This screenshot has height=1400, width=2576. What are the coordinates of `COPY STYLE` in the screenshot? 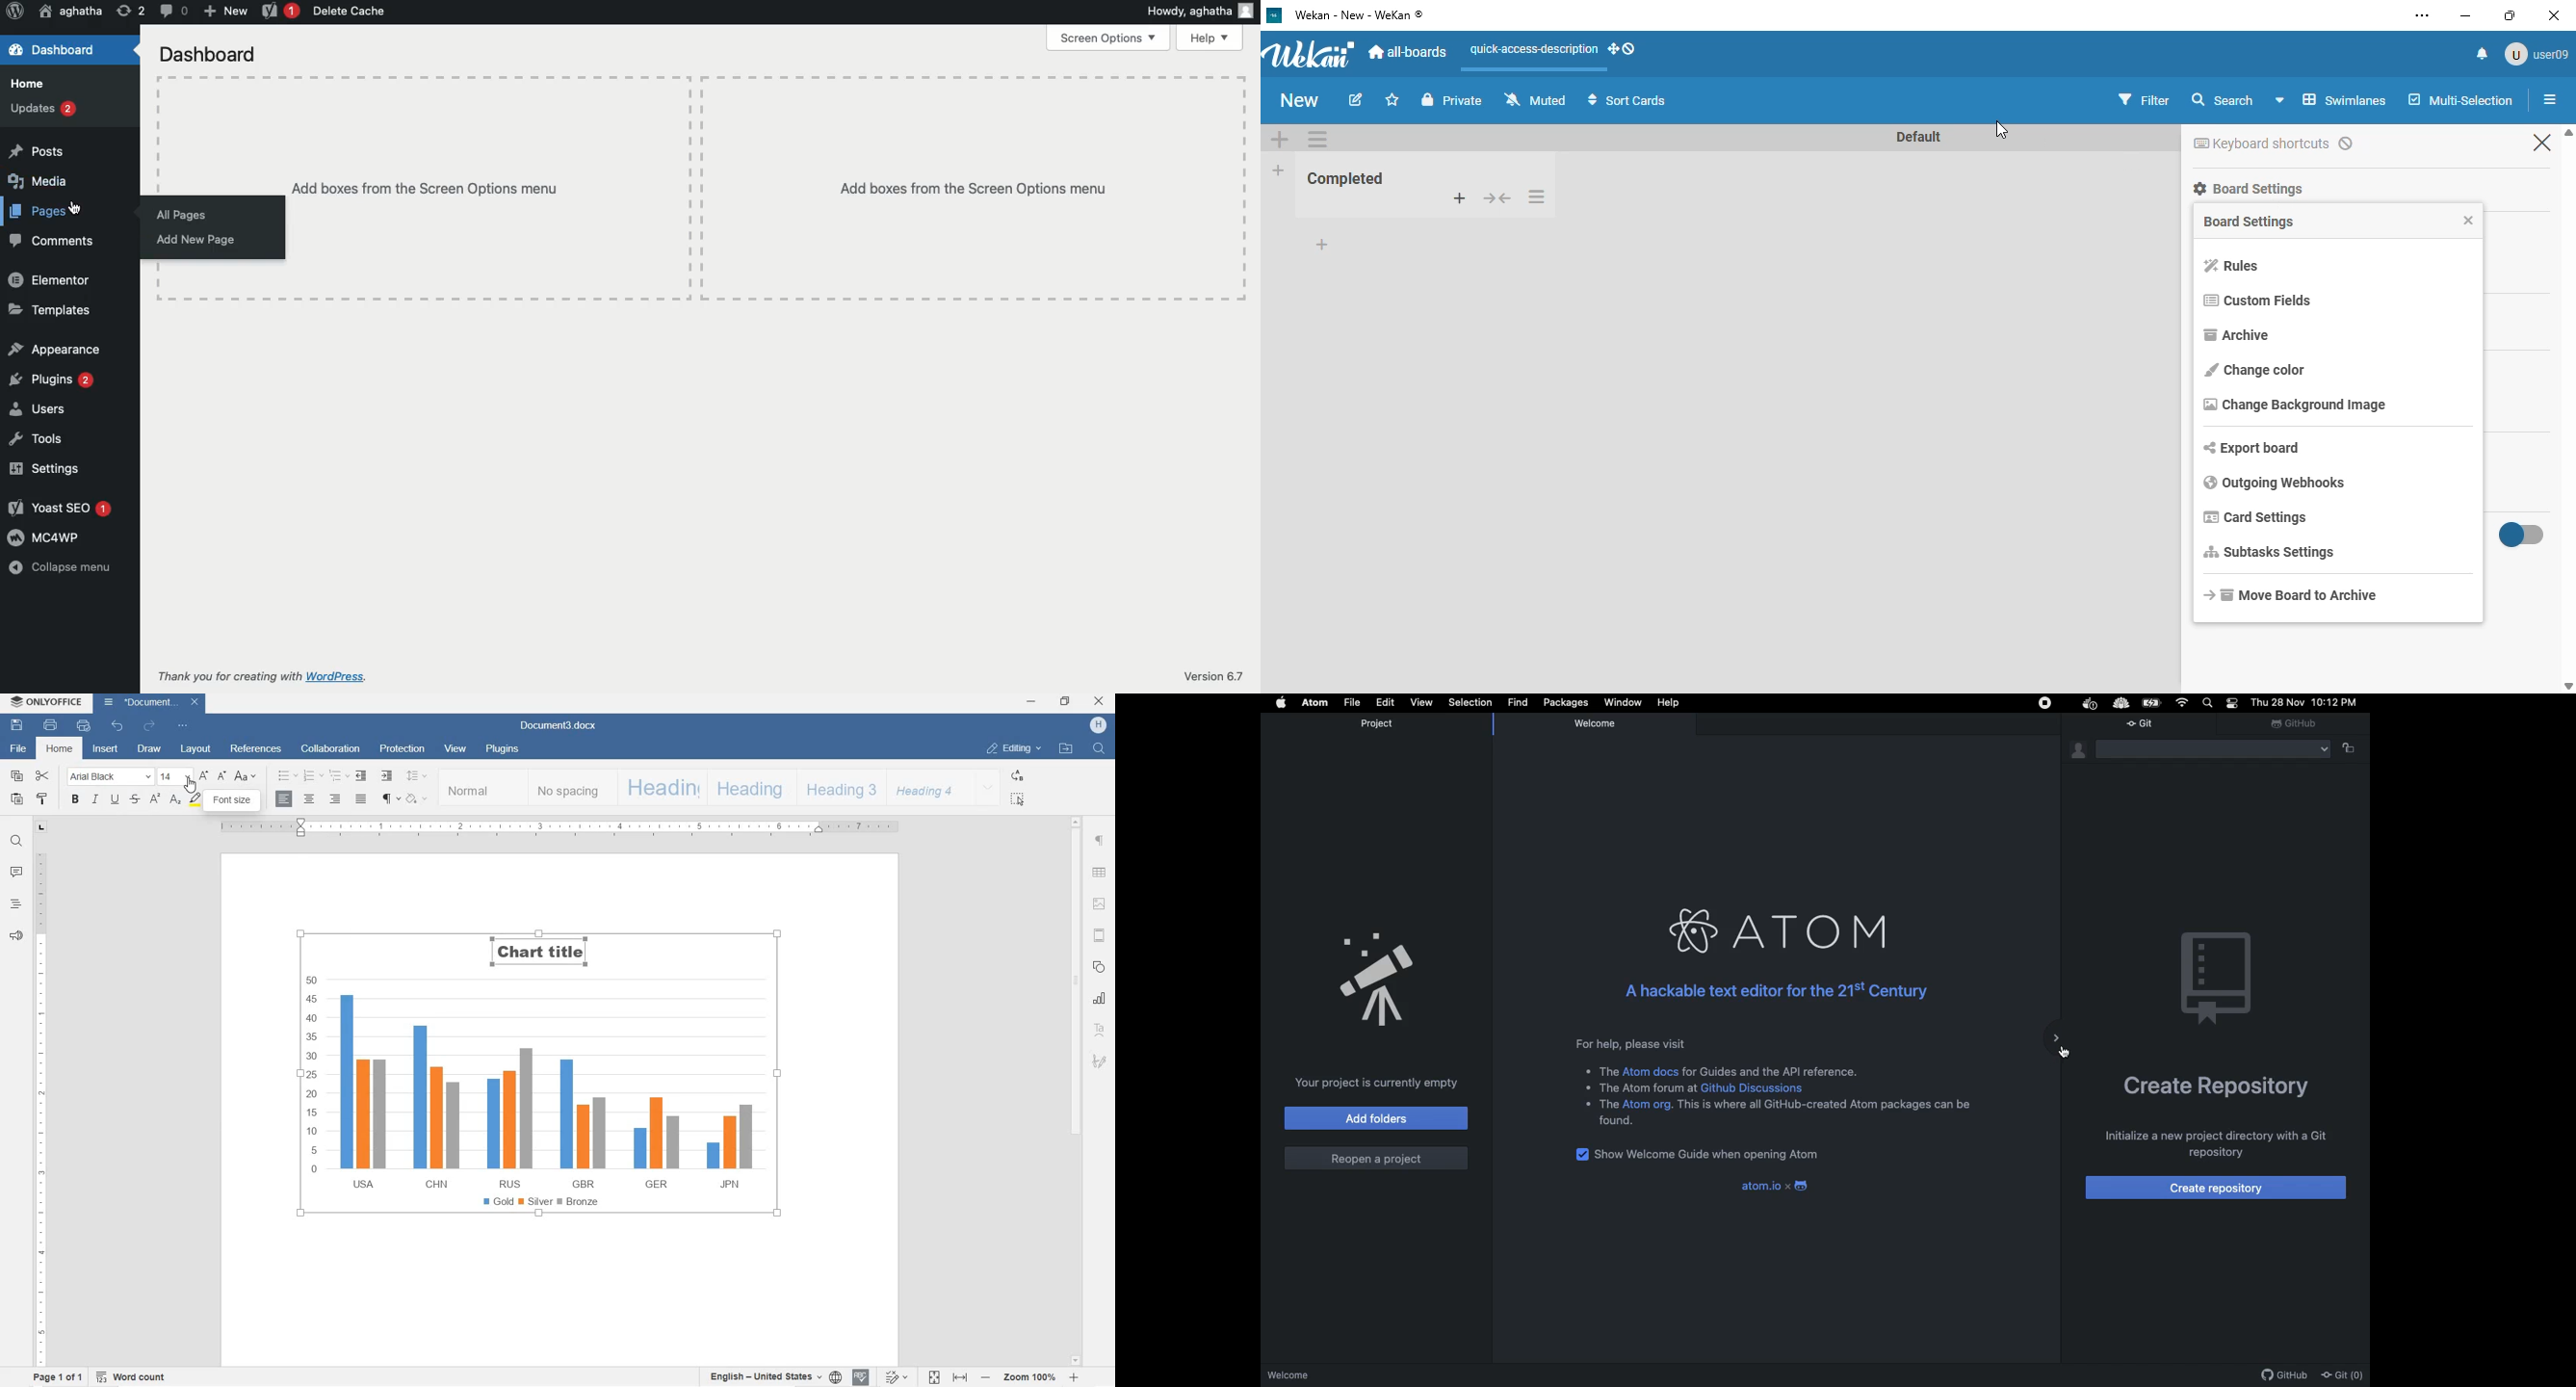 It's located at (43, 800).